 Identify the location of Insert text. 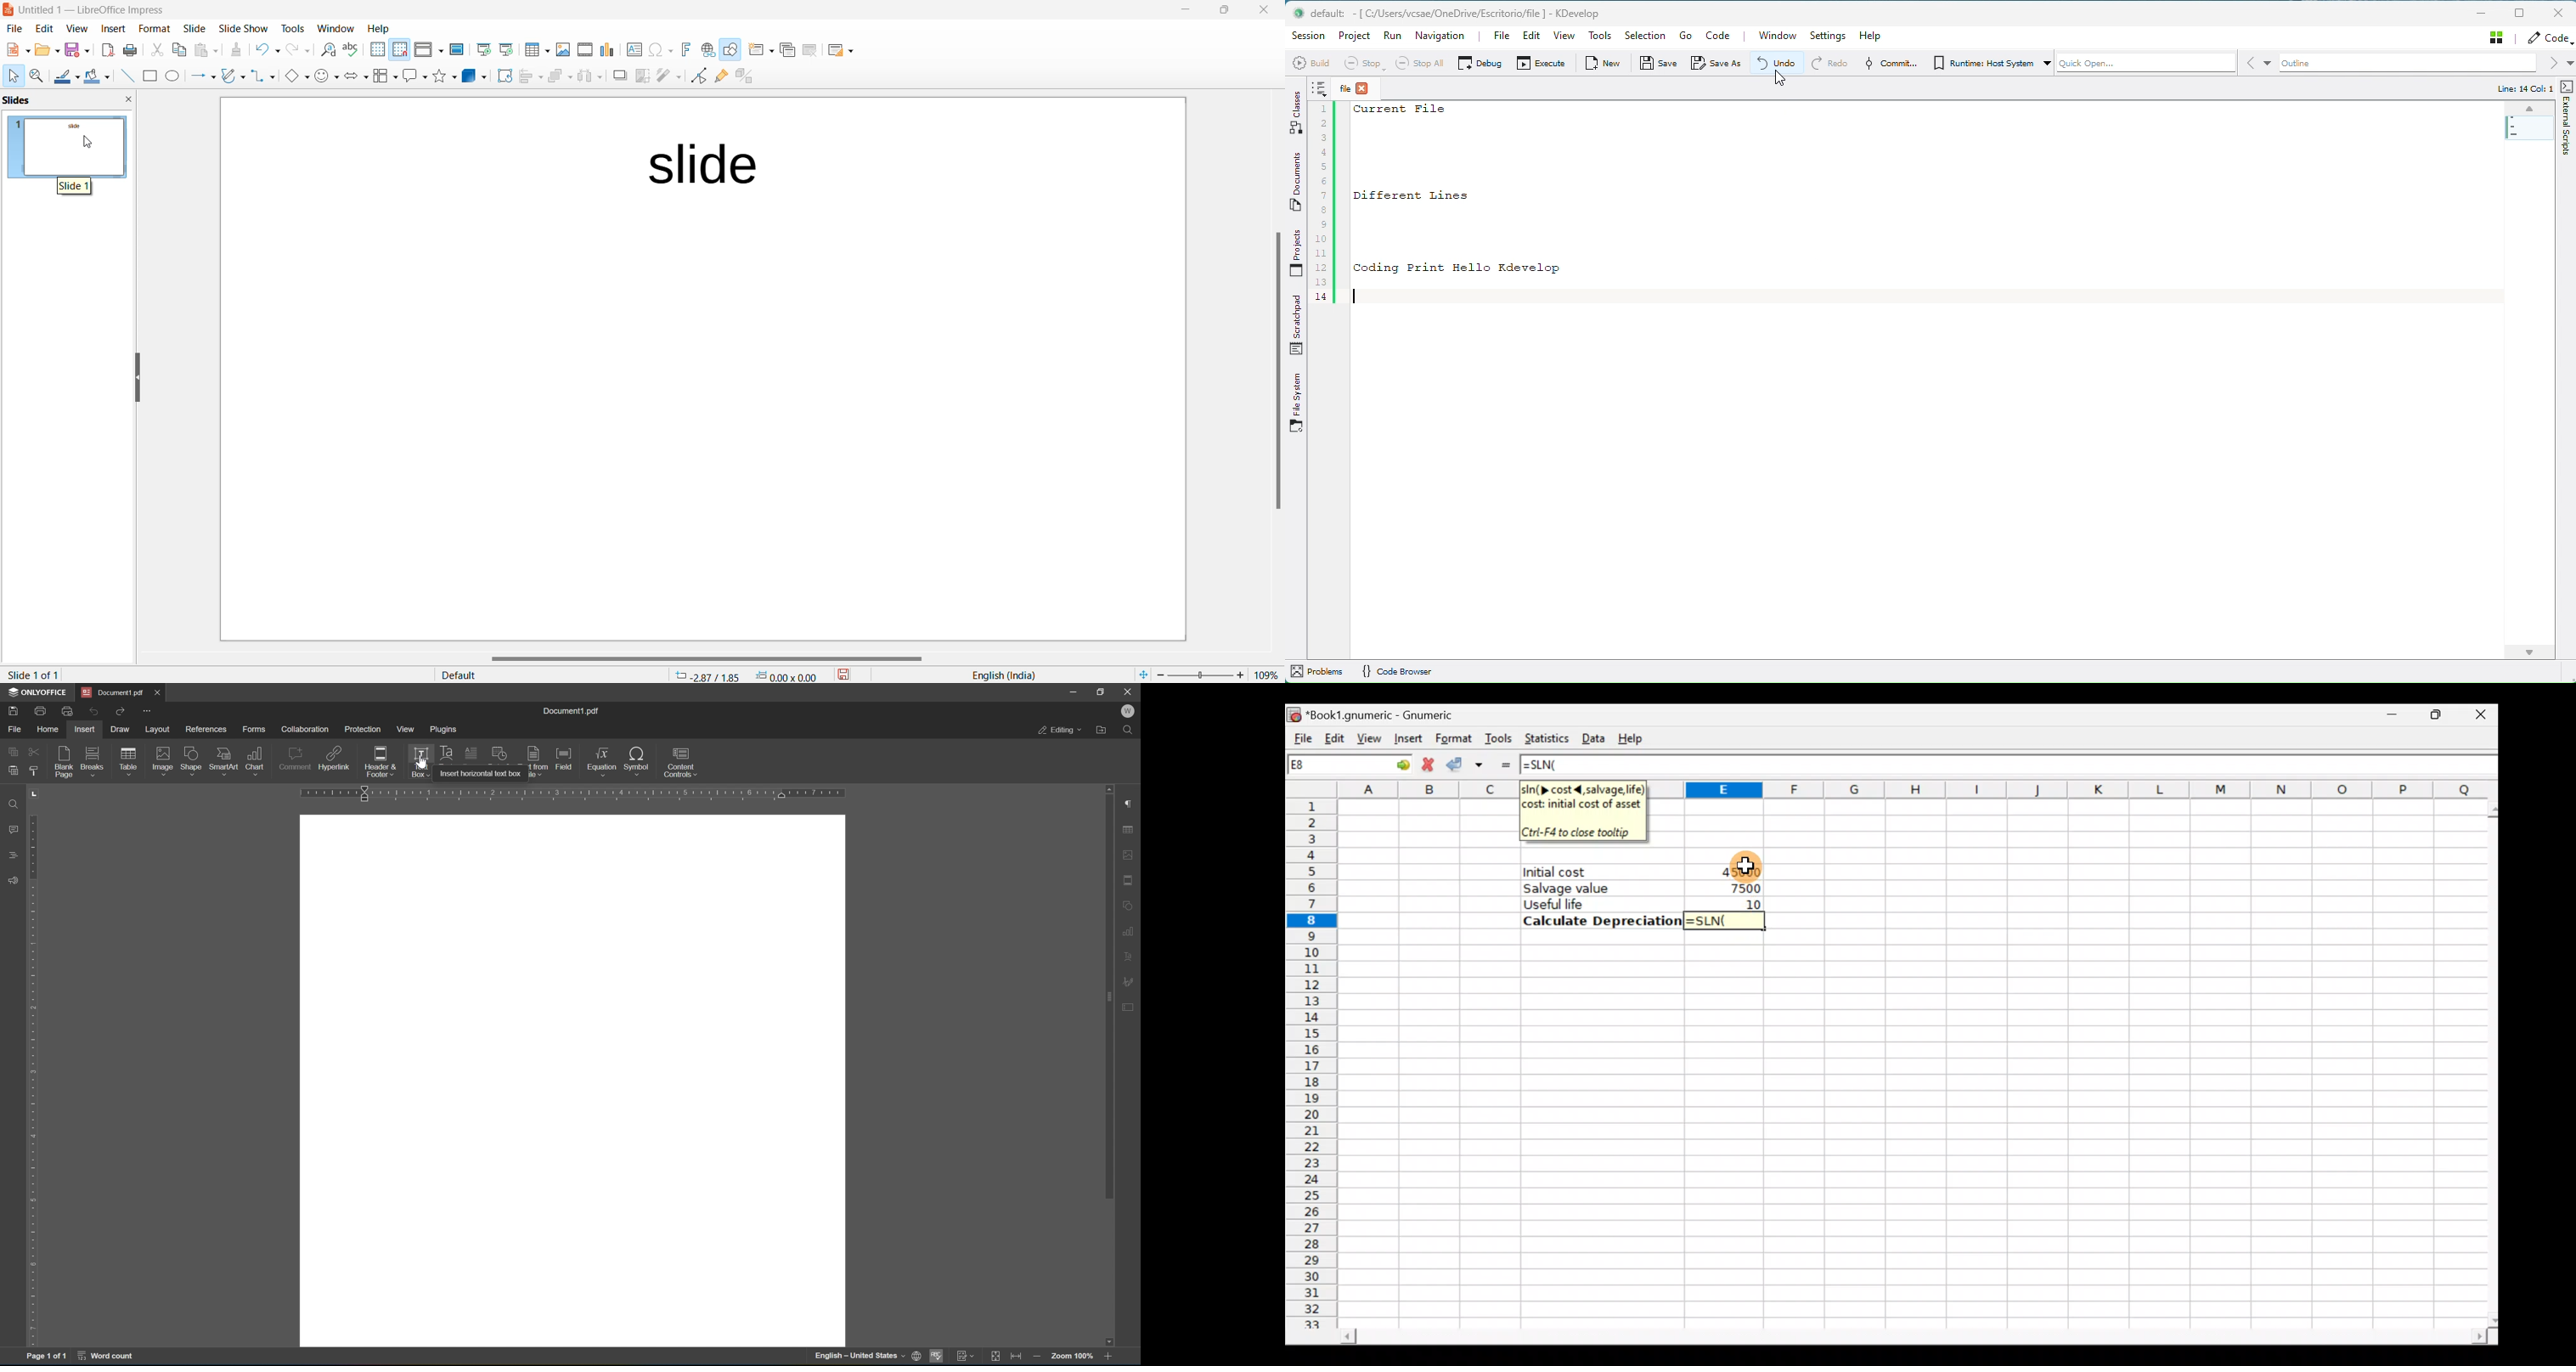
(629, 49).